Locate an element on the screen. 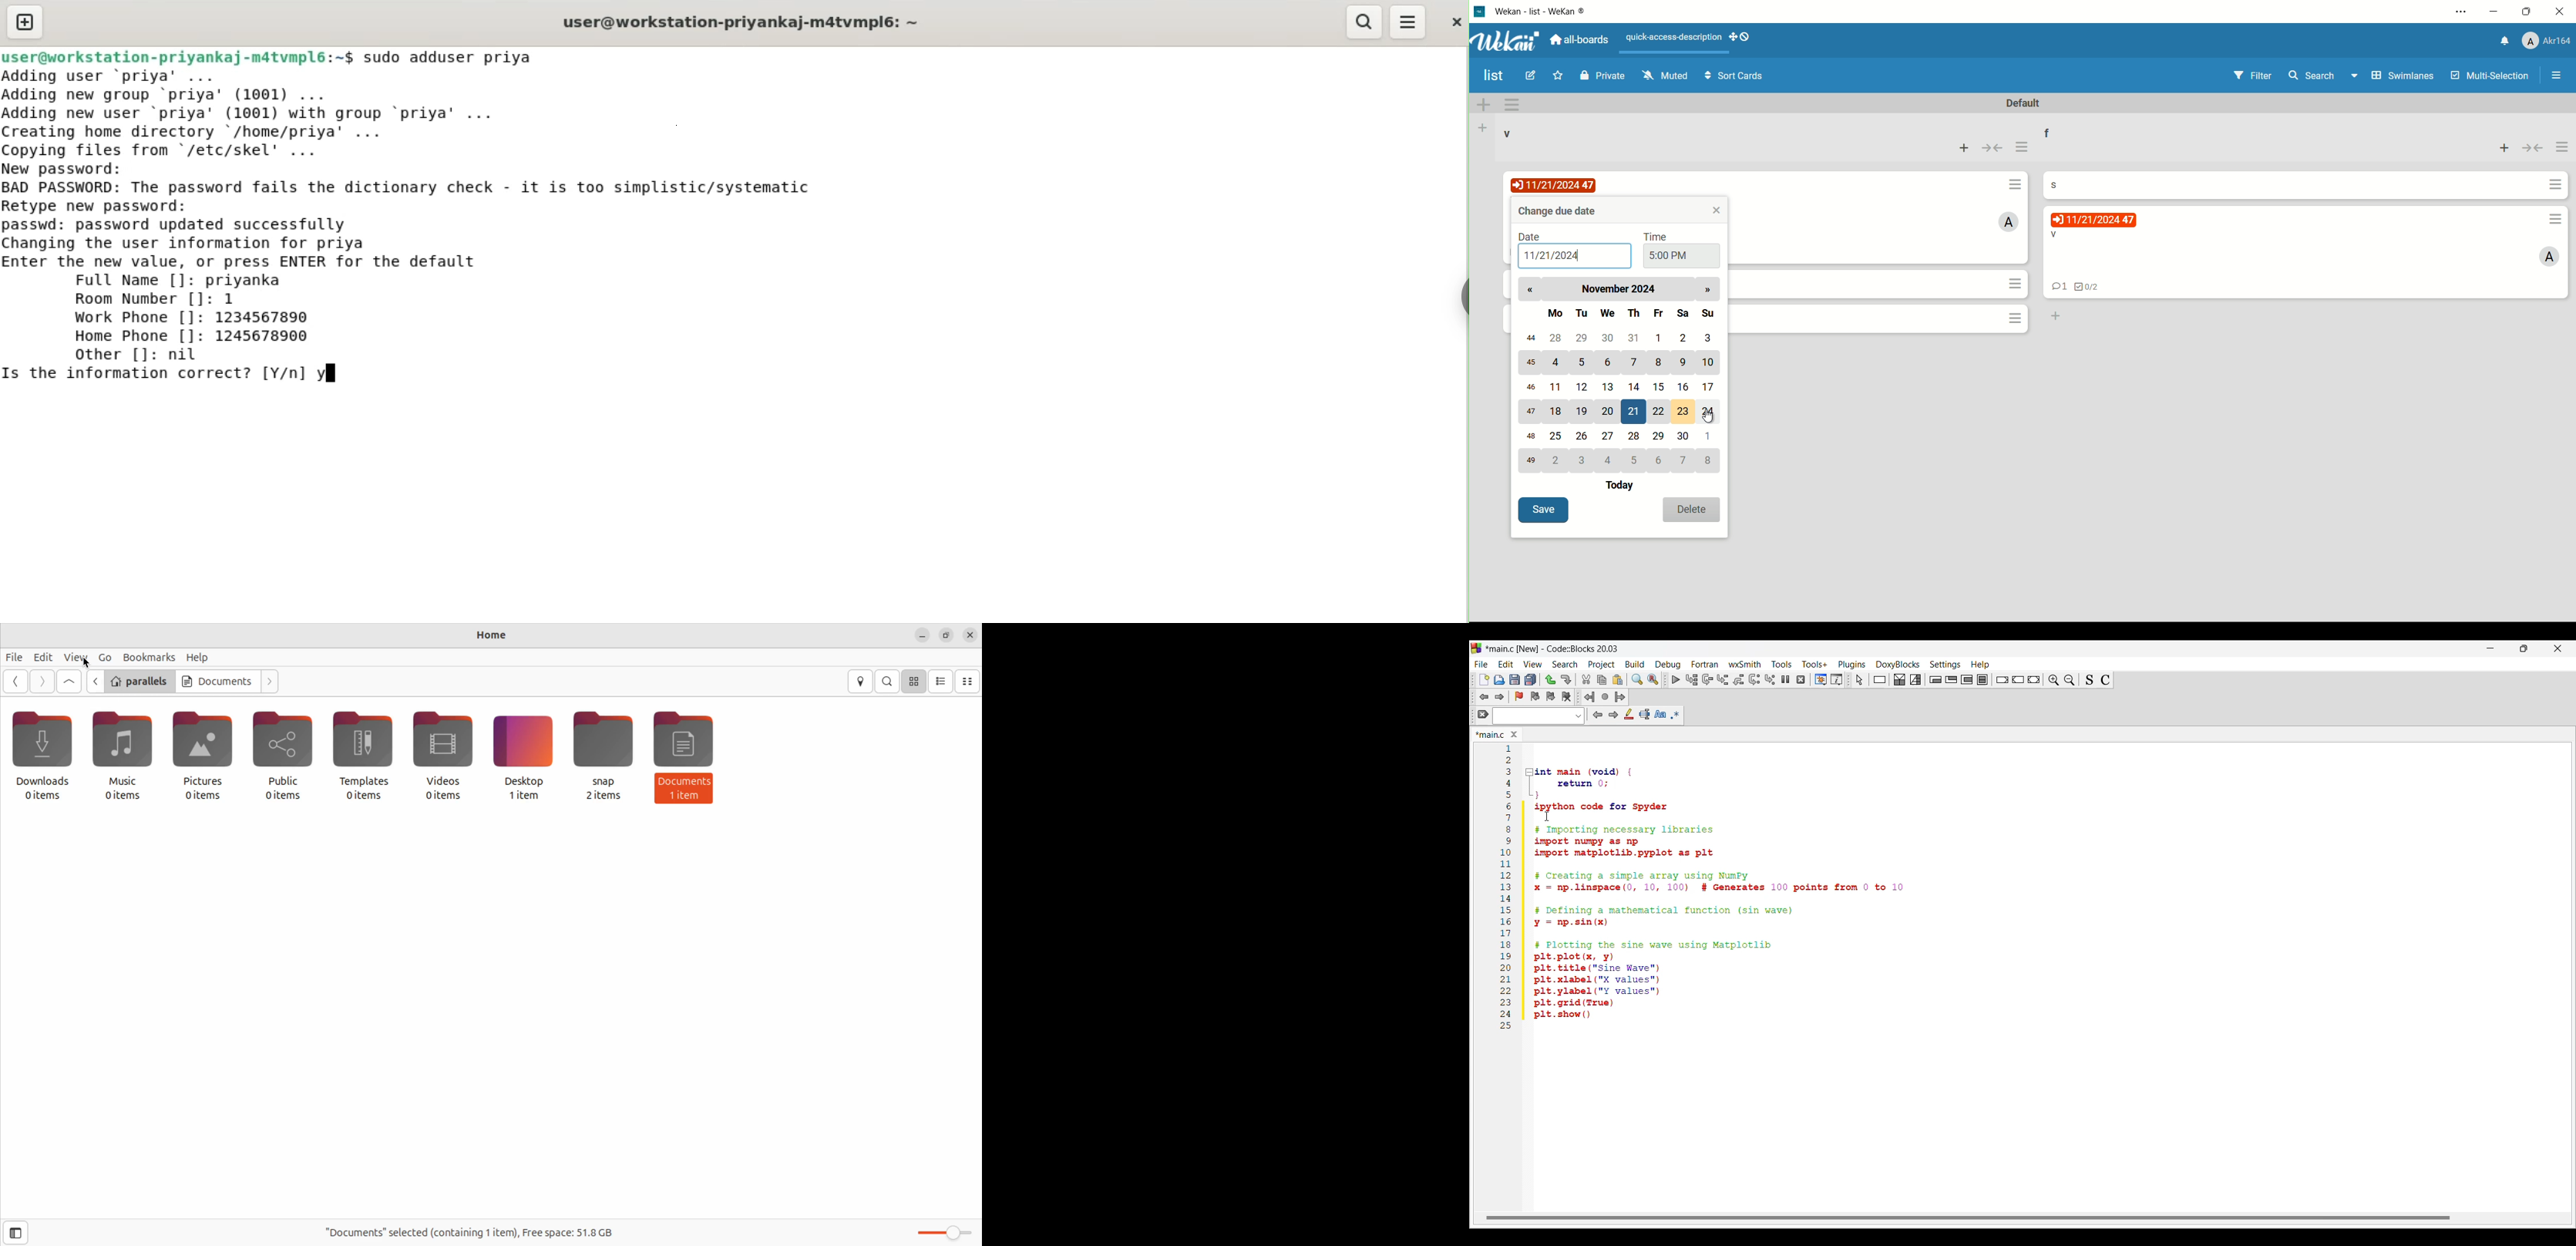  File menu is located at coordinates (1481, 665).